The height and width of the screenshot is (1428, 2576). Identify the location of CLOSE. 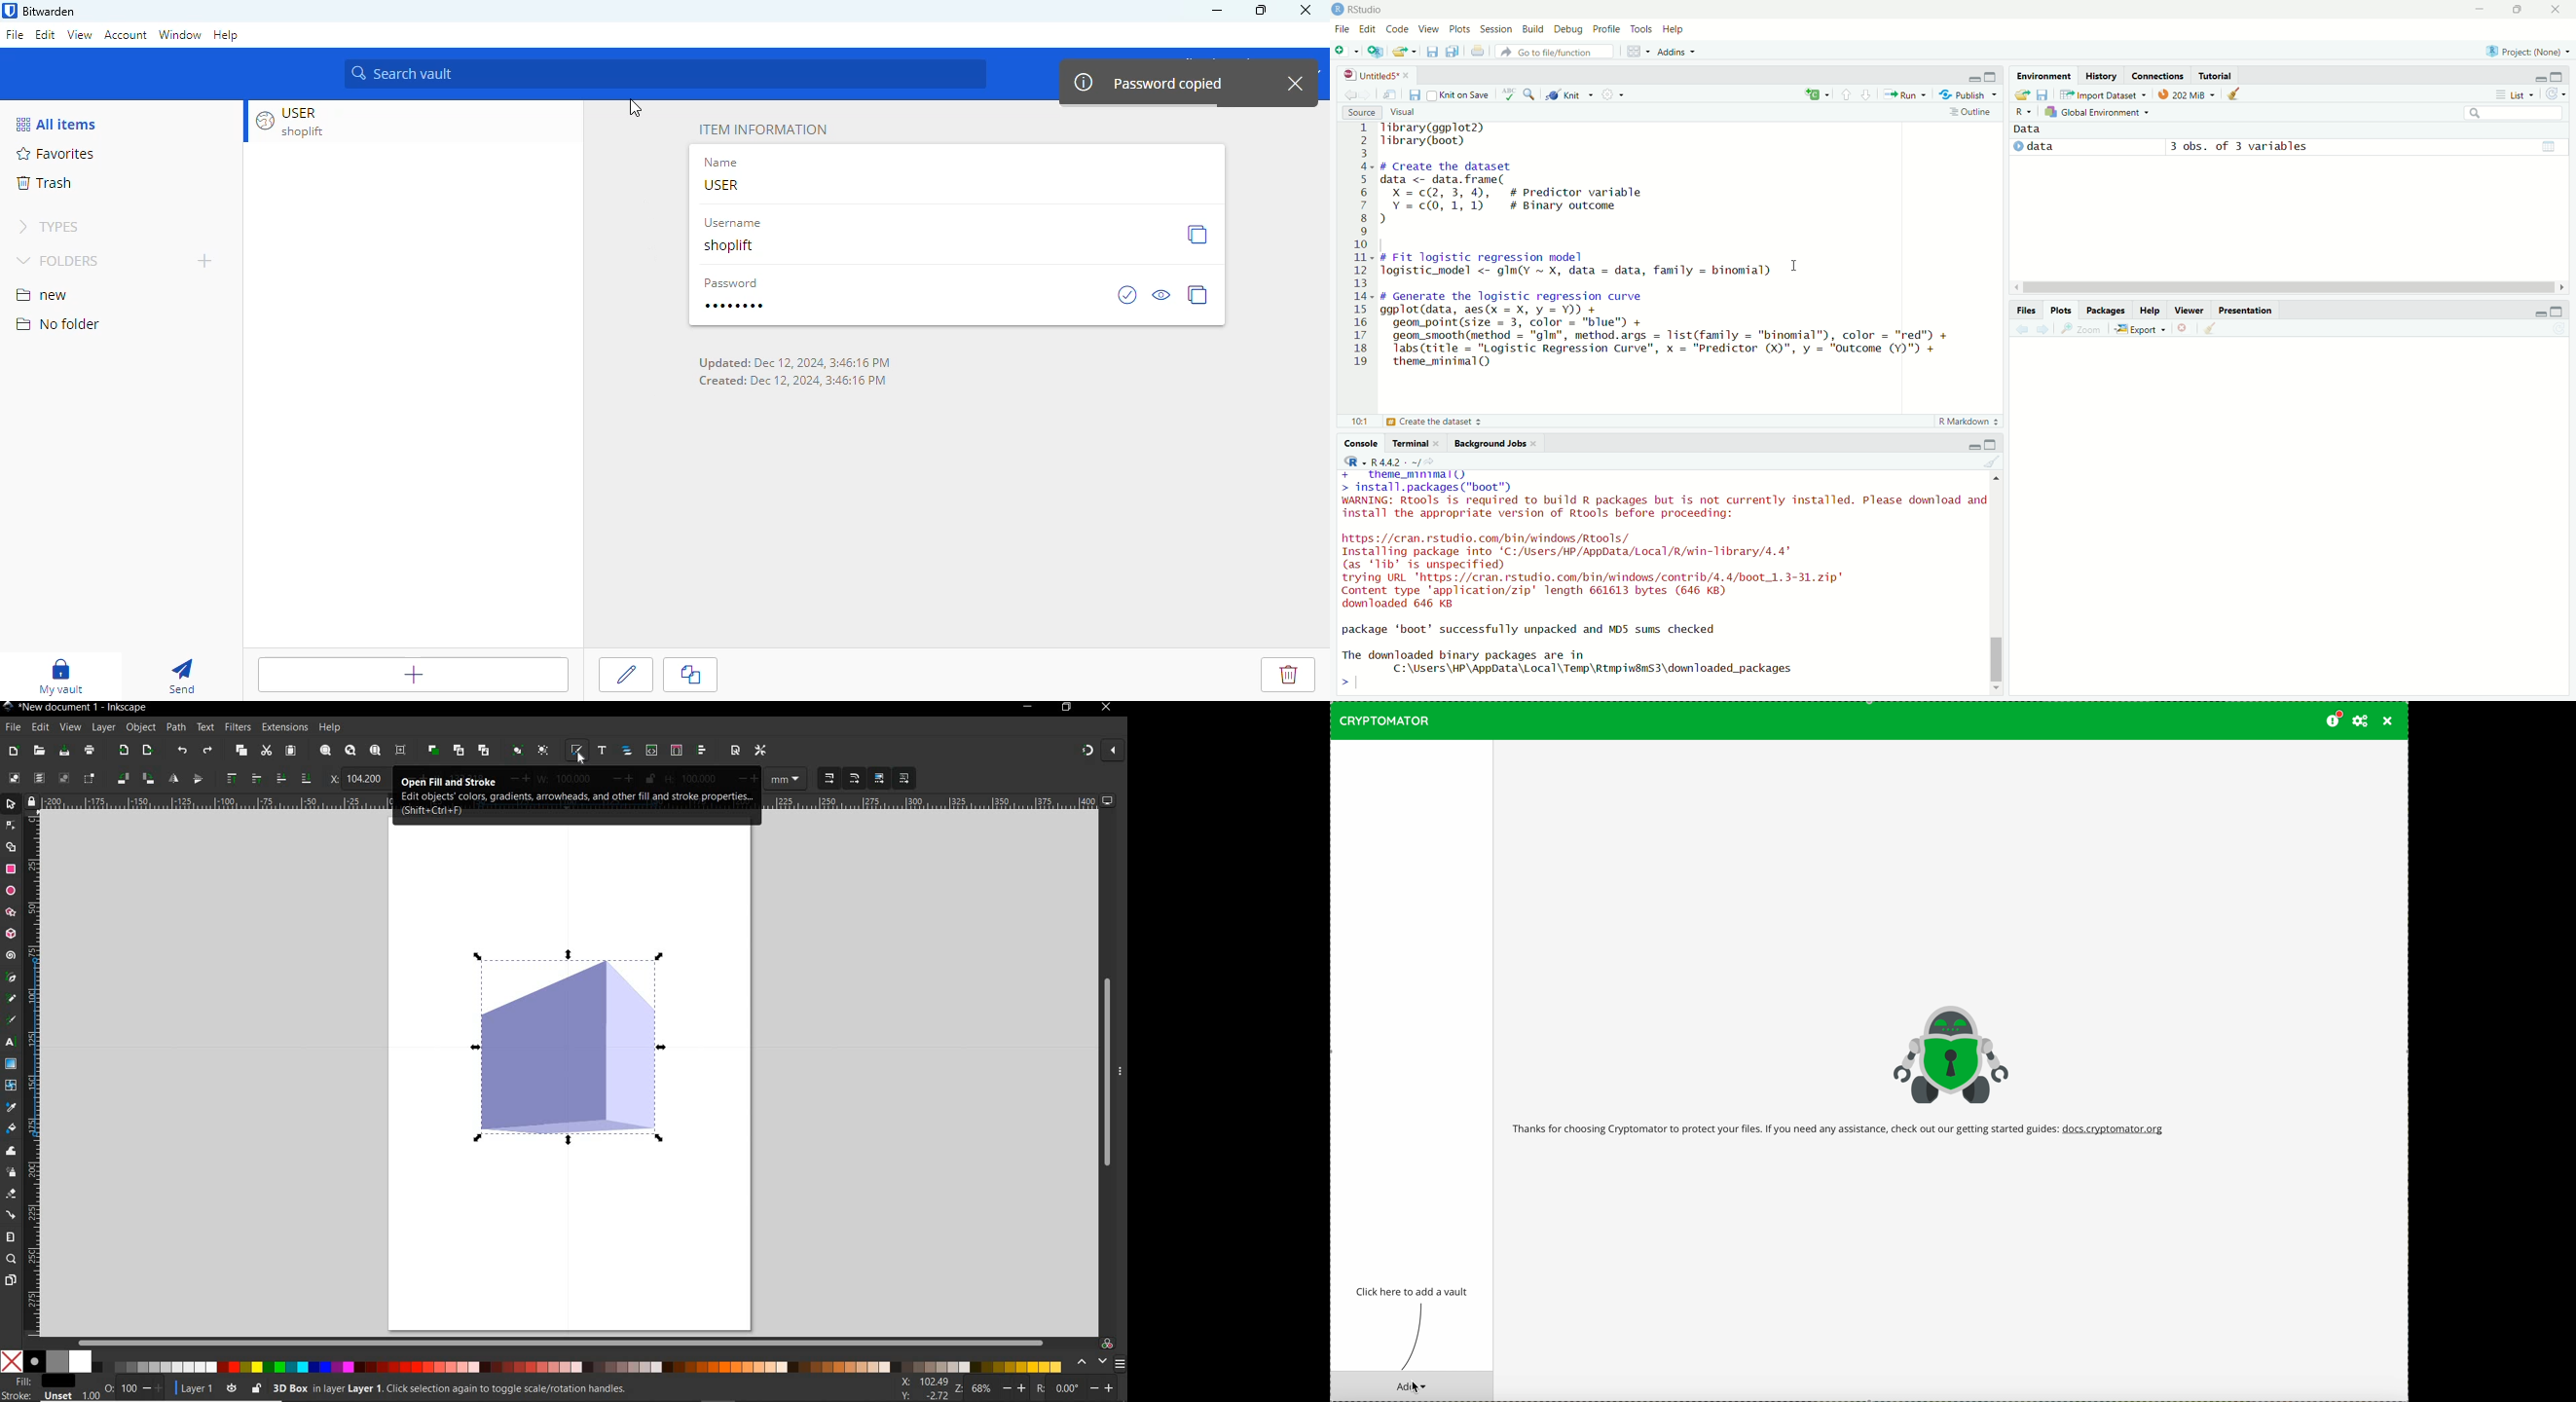
(1105, 711).